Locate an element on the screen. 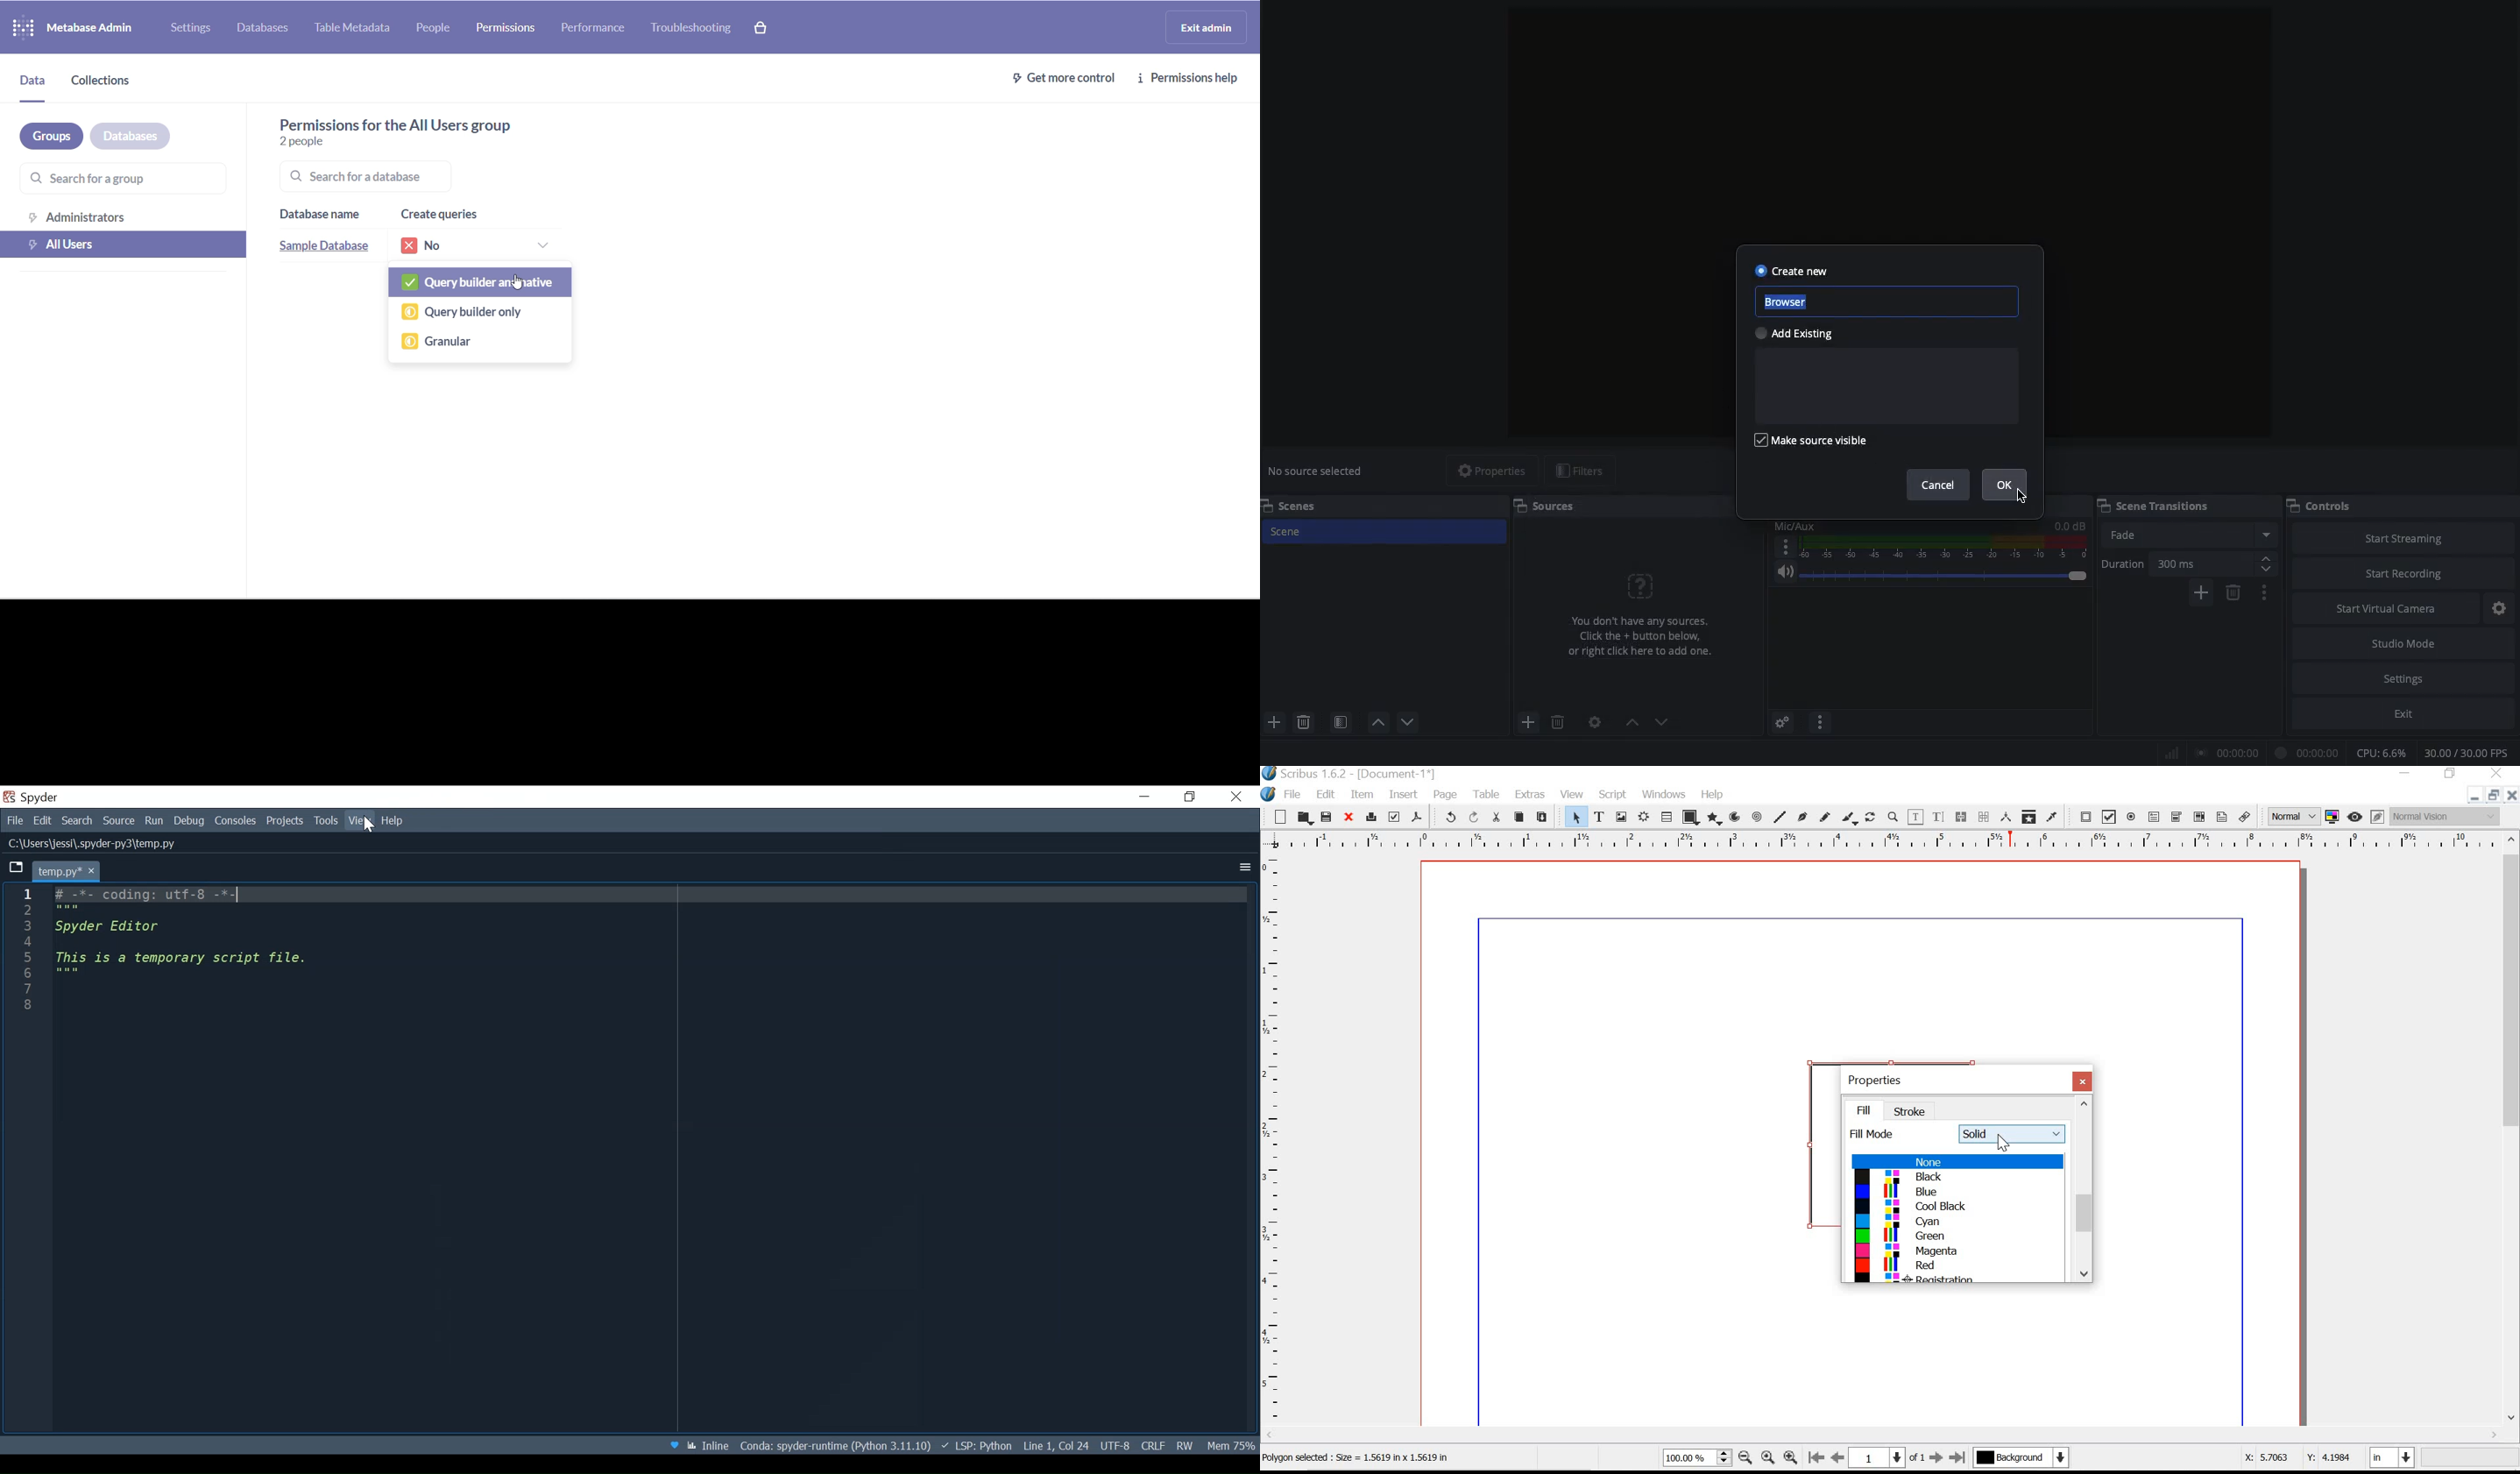 Image resolution: width=2520 pixels, height=1484 pixels. selected shape is located at coordinates (1805, 1140).